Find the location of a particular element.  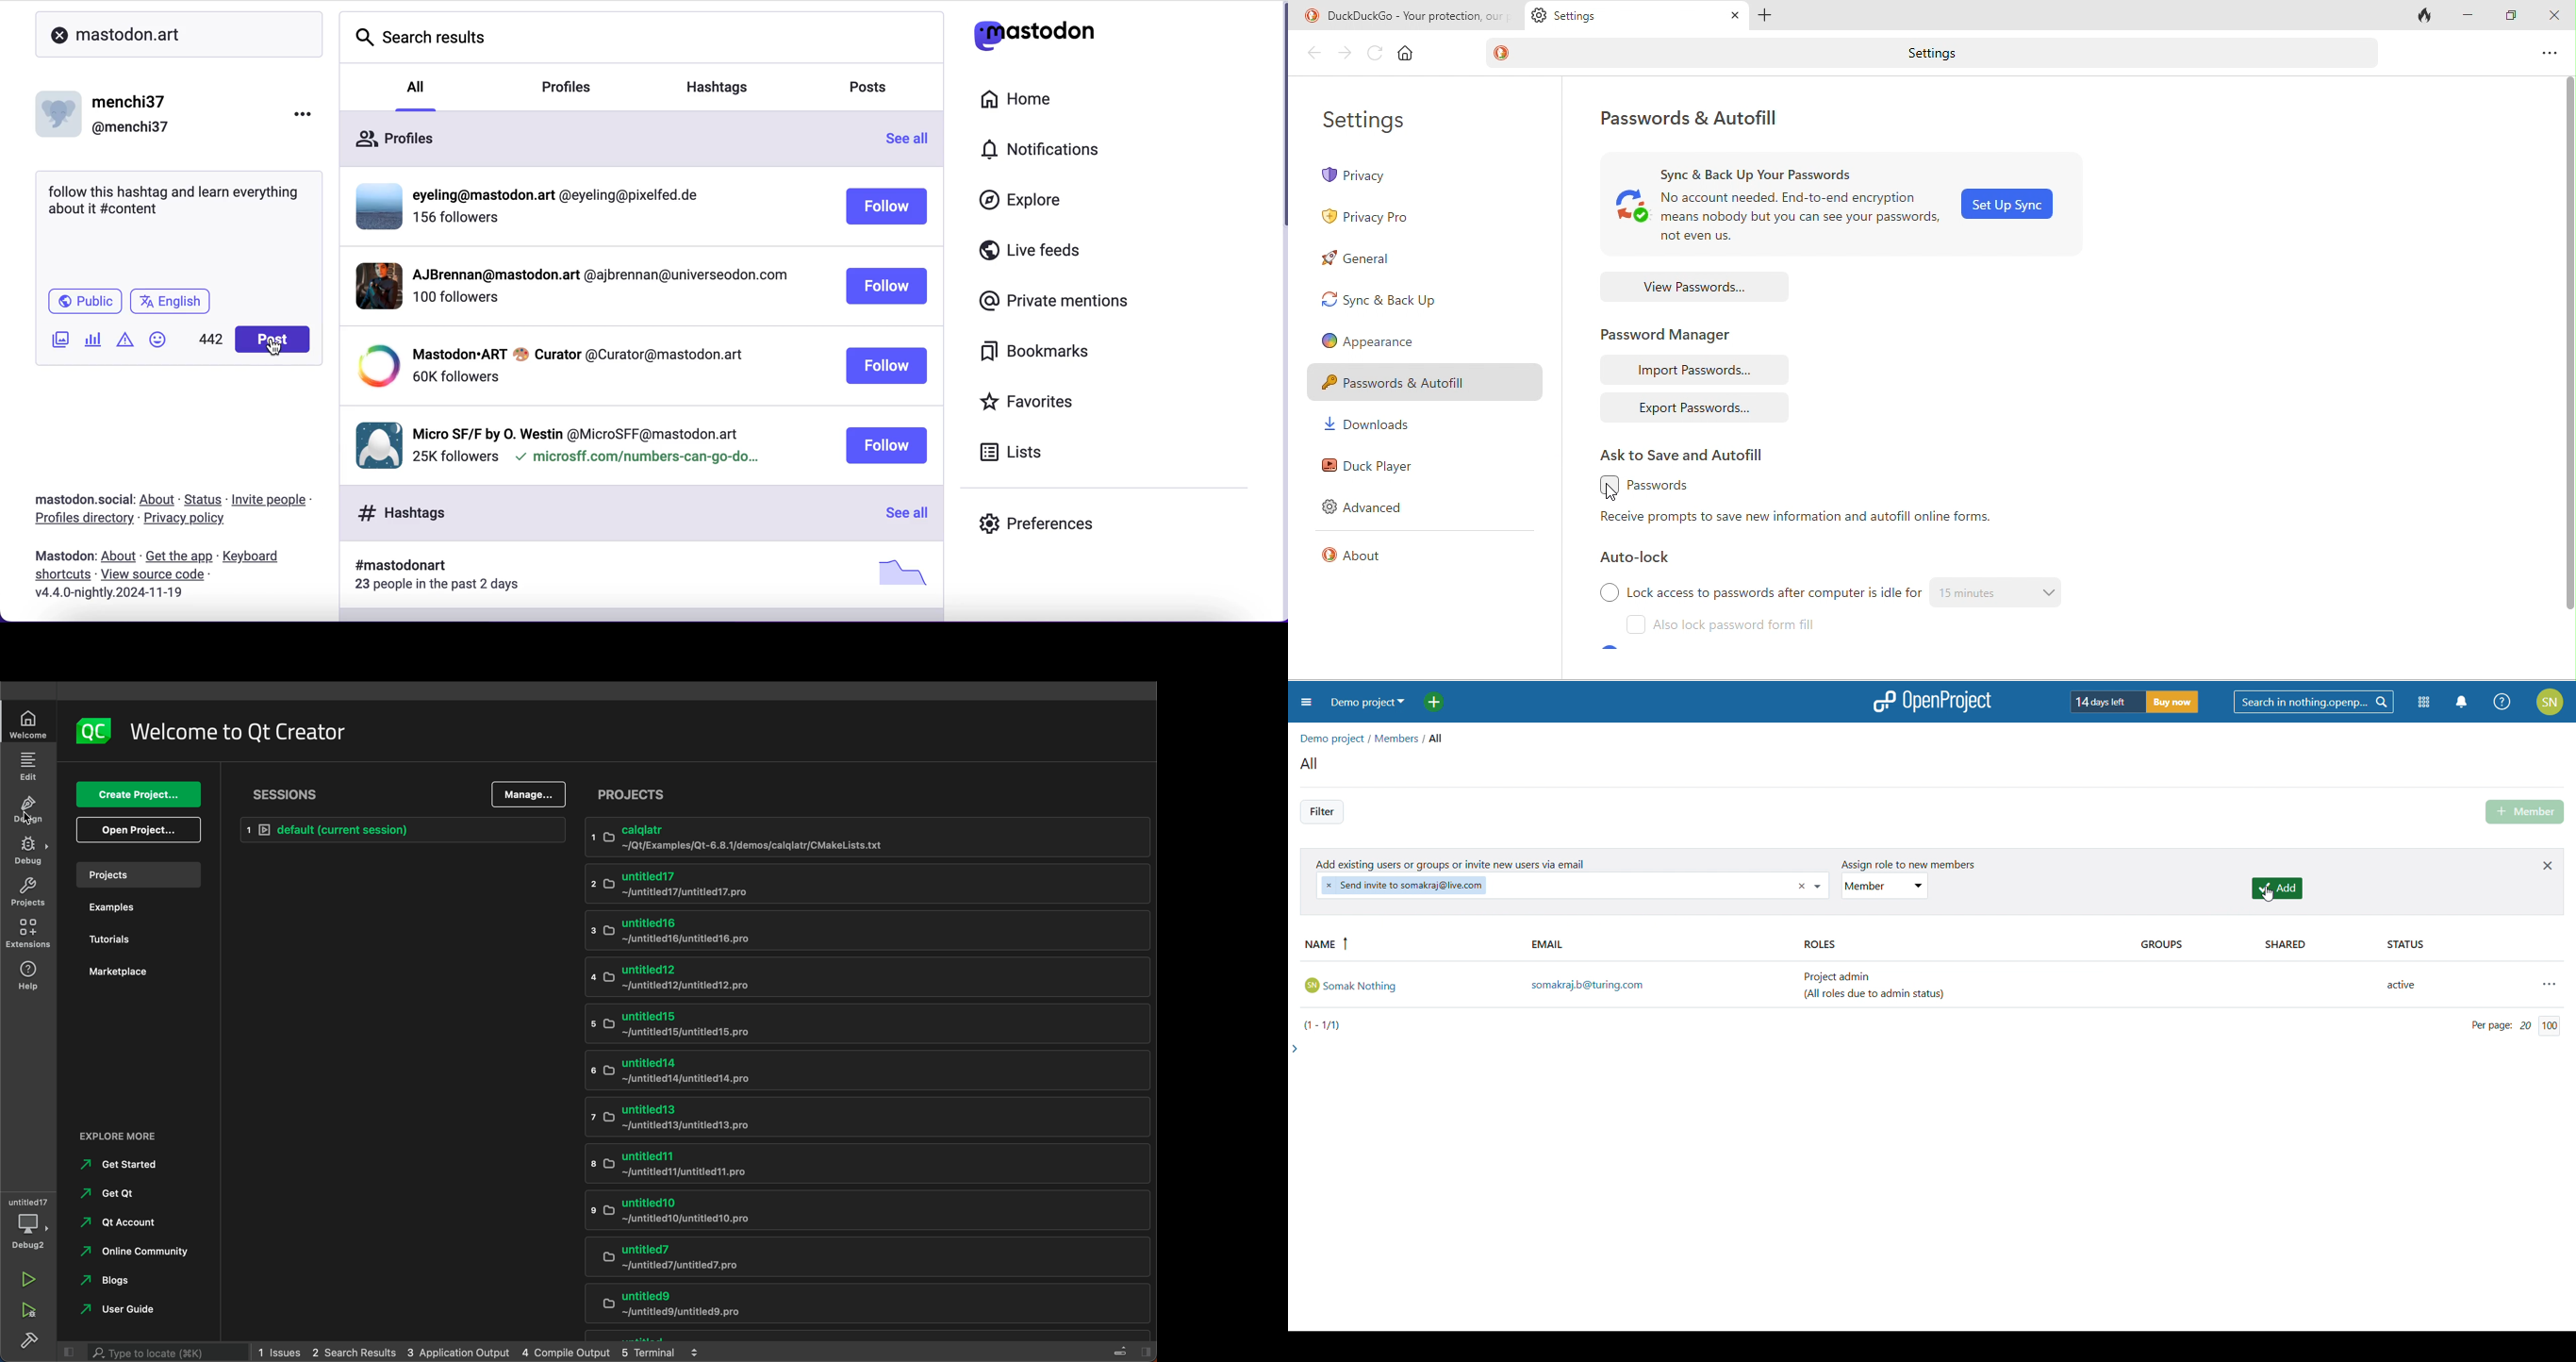

marketplace is located at coordinates (135, 974).